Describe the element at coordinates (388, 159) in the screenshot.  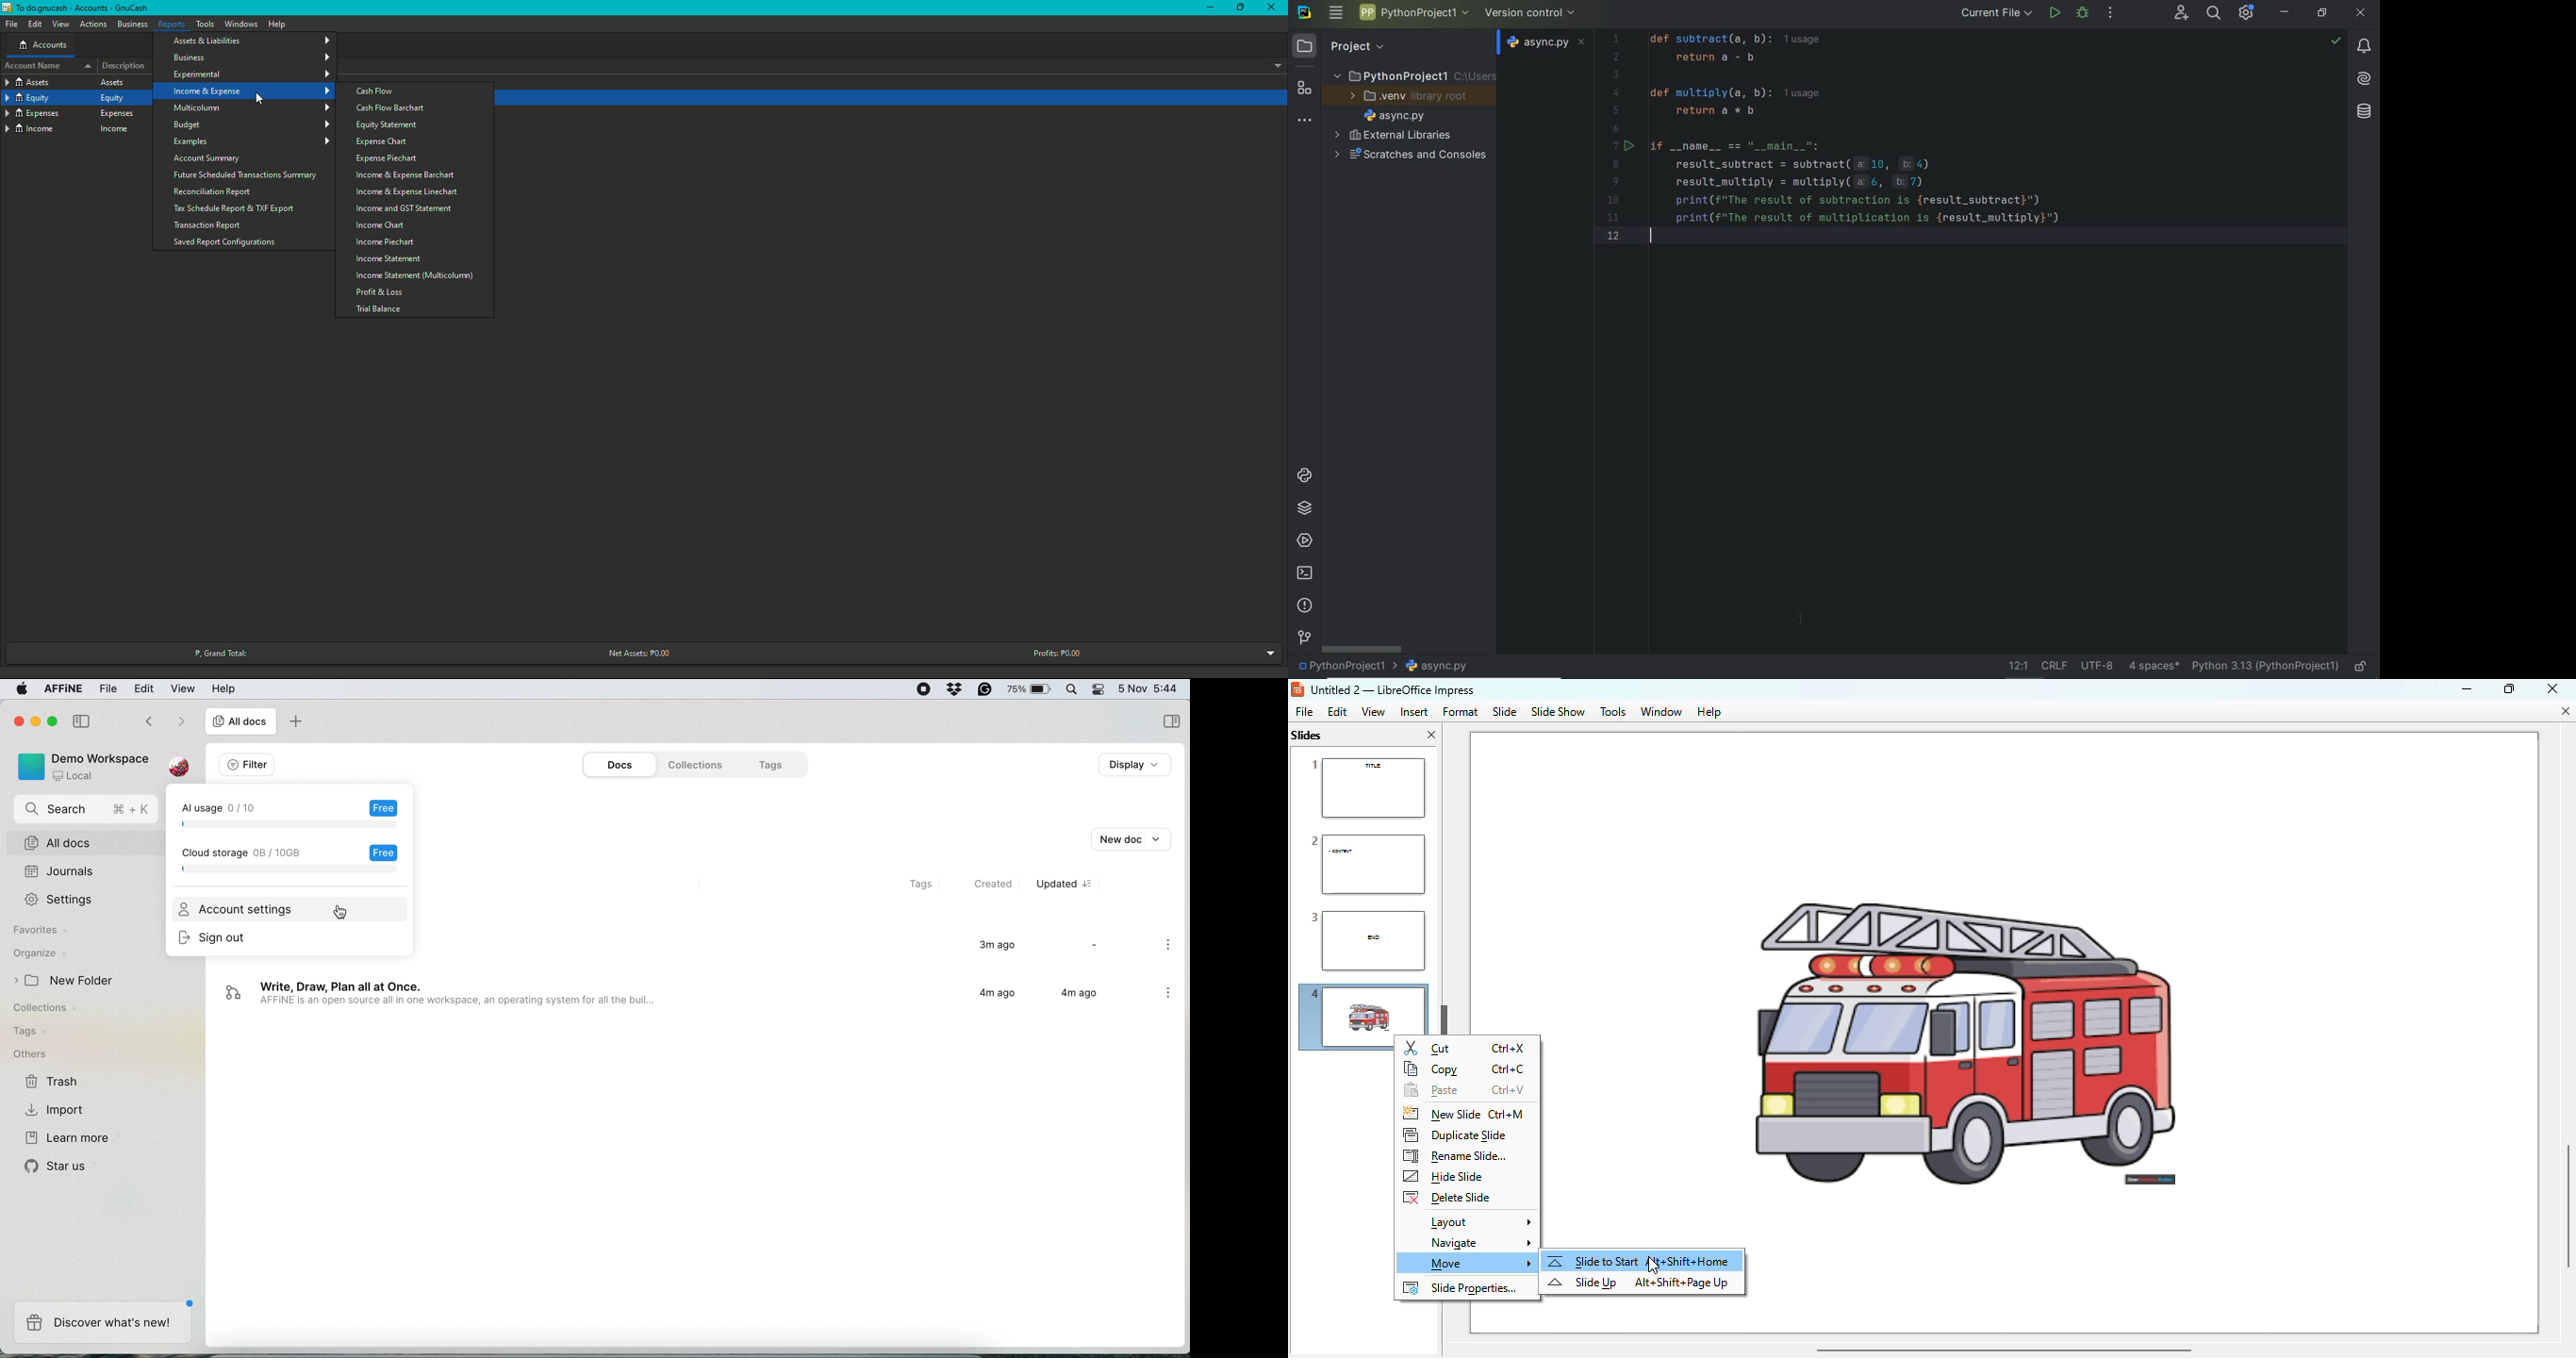
I see `Expense Piechart` at that location.